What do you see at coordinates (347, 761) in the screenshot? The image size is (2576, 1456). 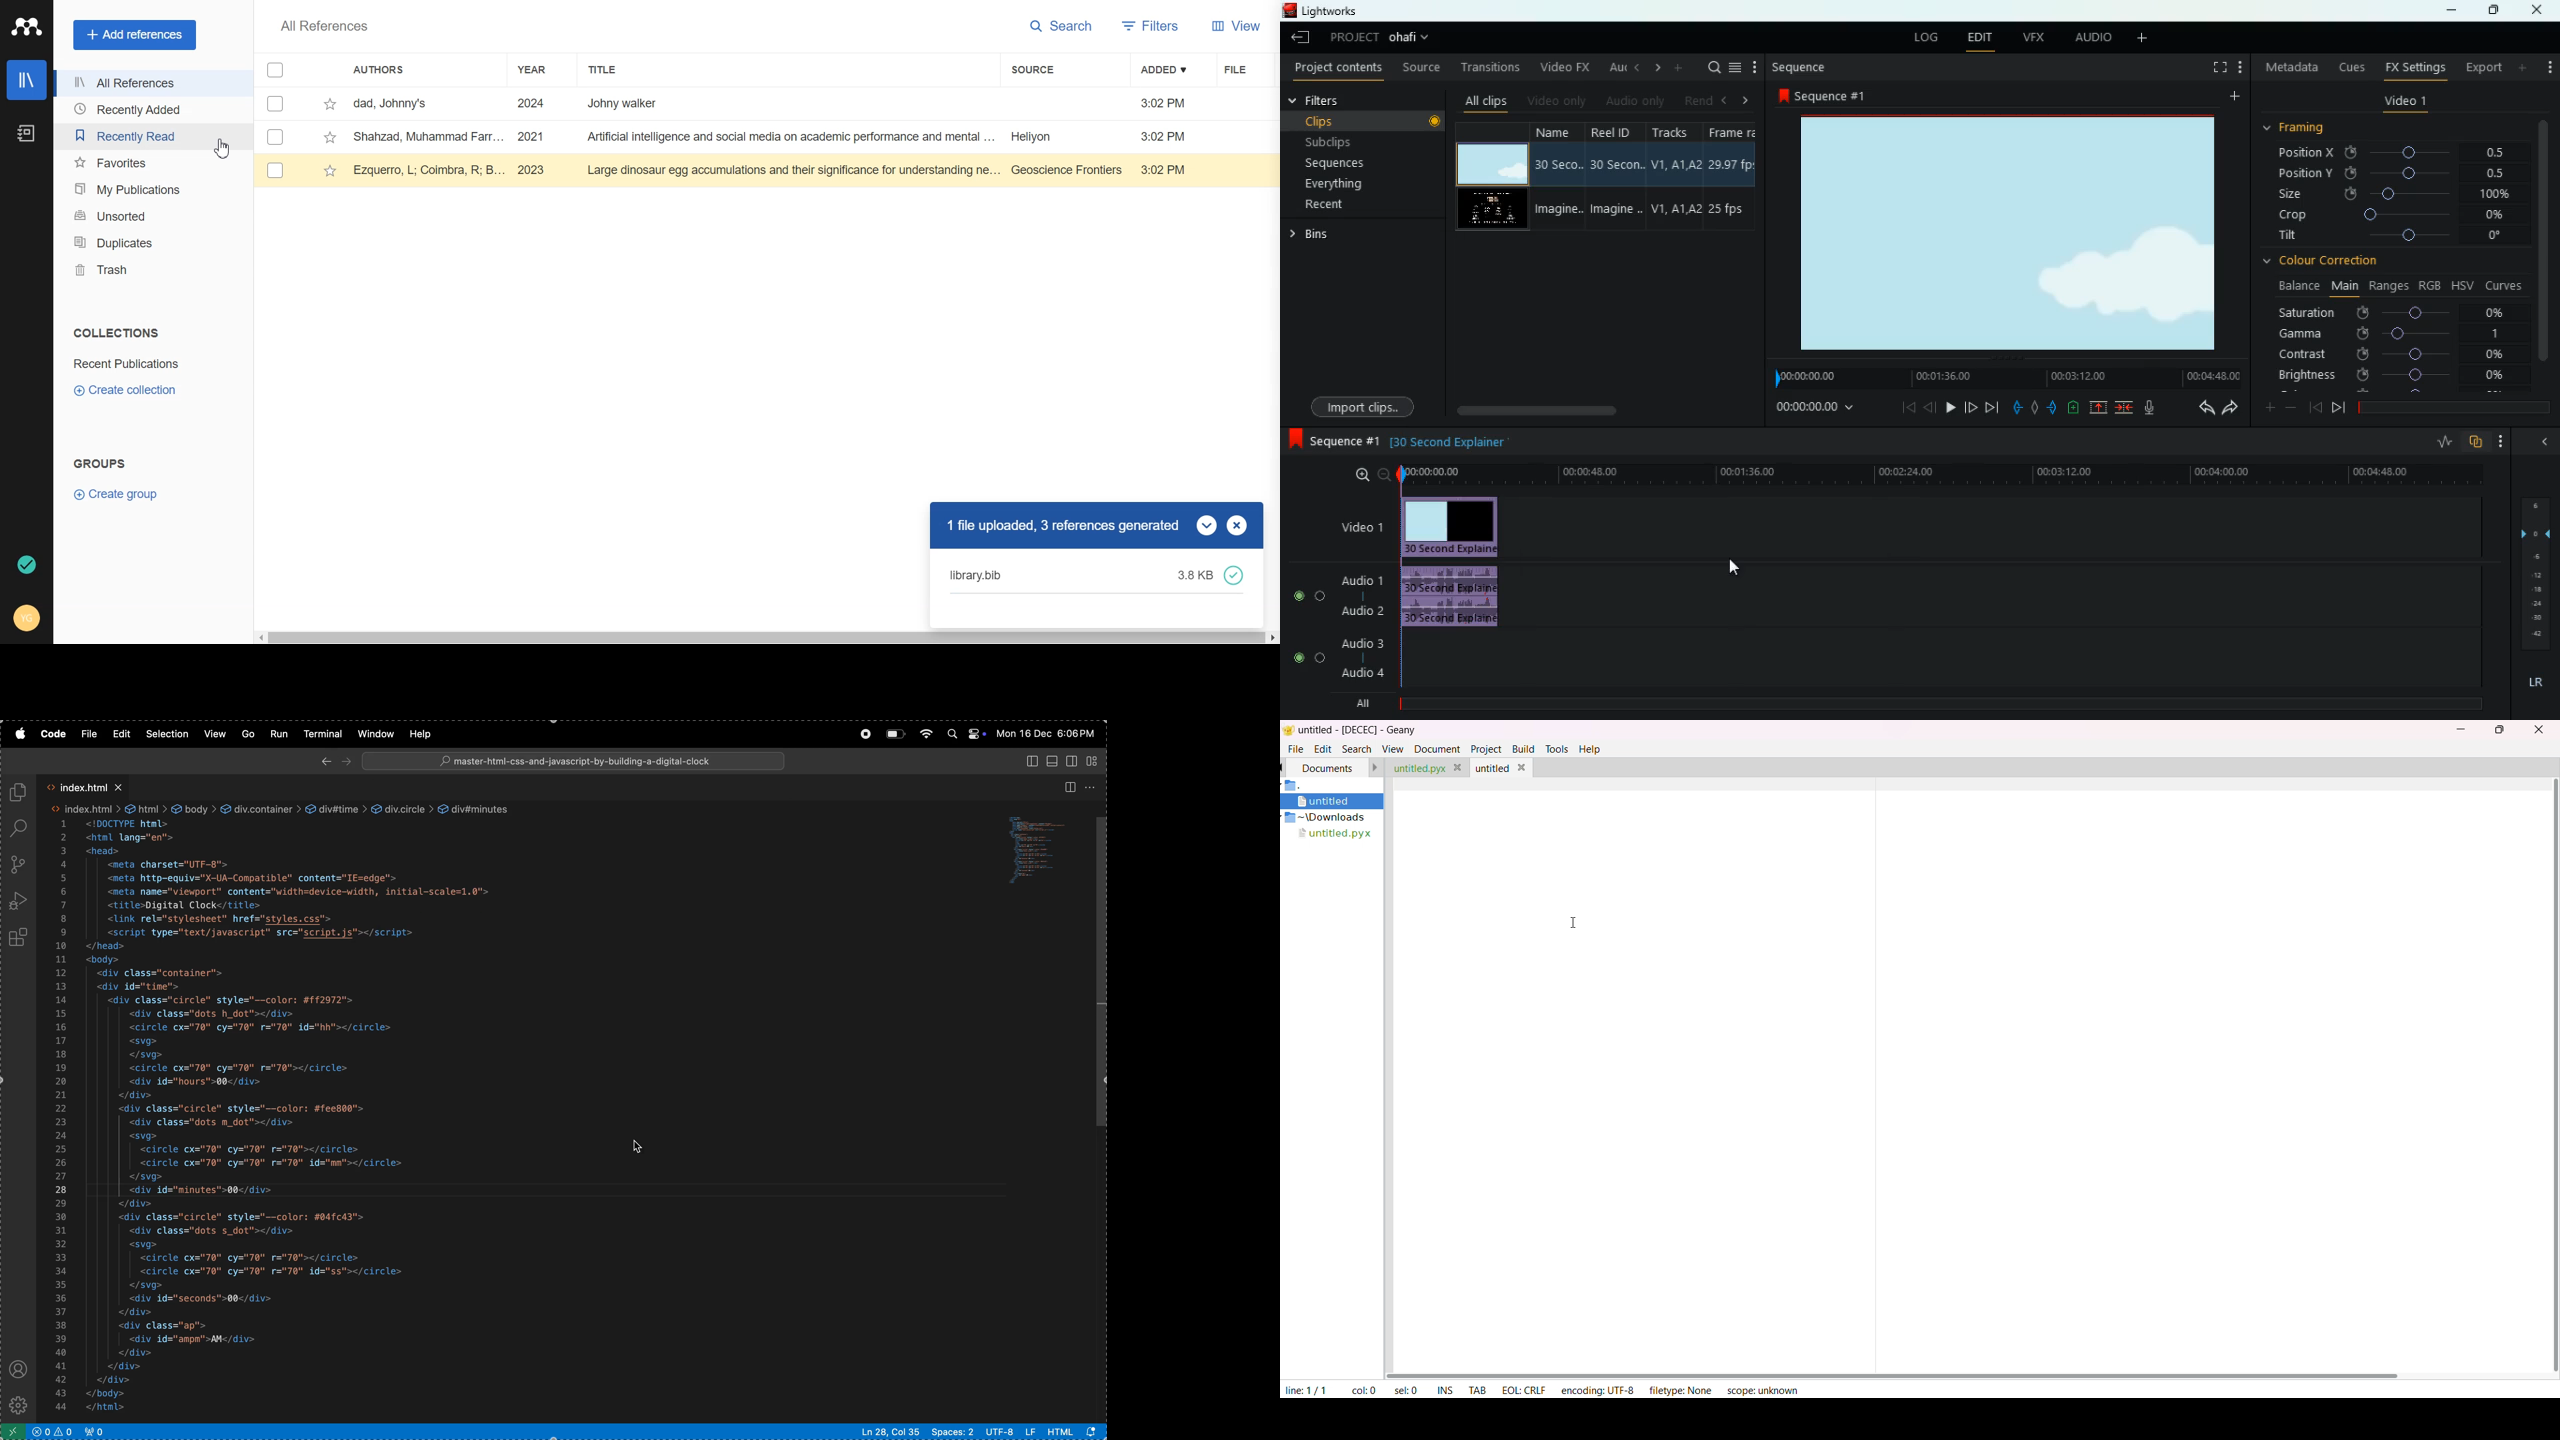 I see `forward` at bounding box center [347, 761].